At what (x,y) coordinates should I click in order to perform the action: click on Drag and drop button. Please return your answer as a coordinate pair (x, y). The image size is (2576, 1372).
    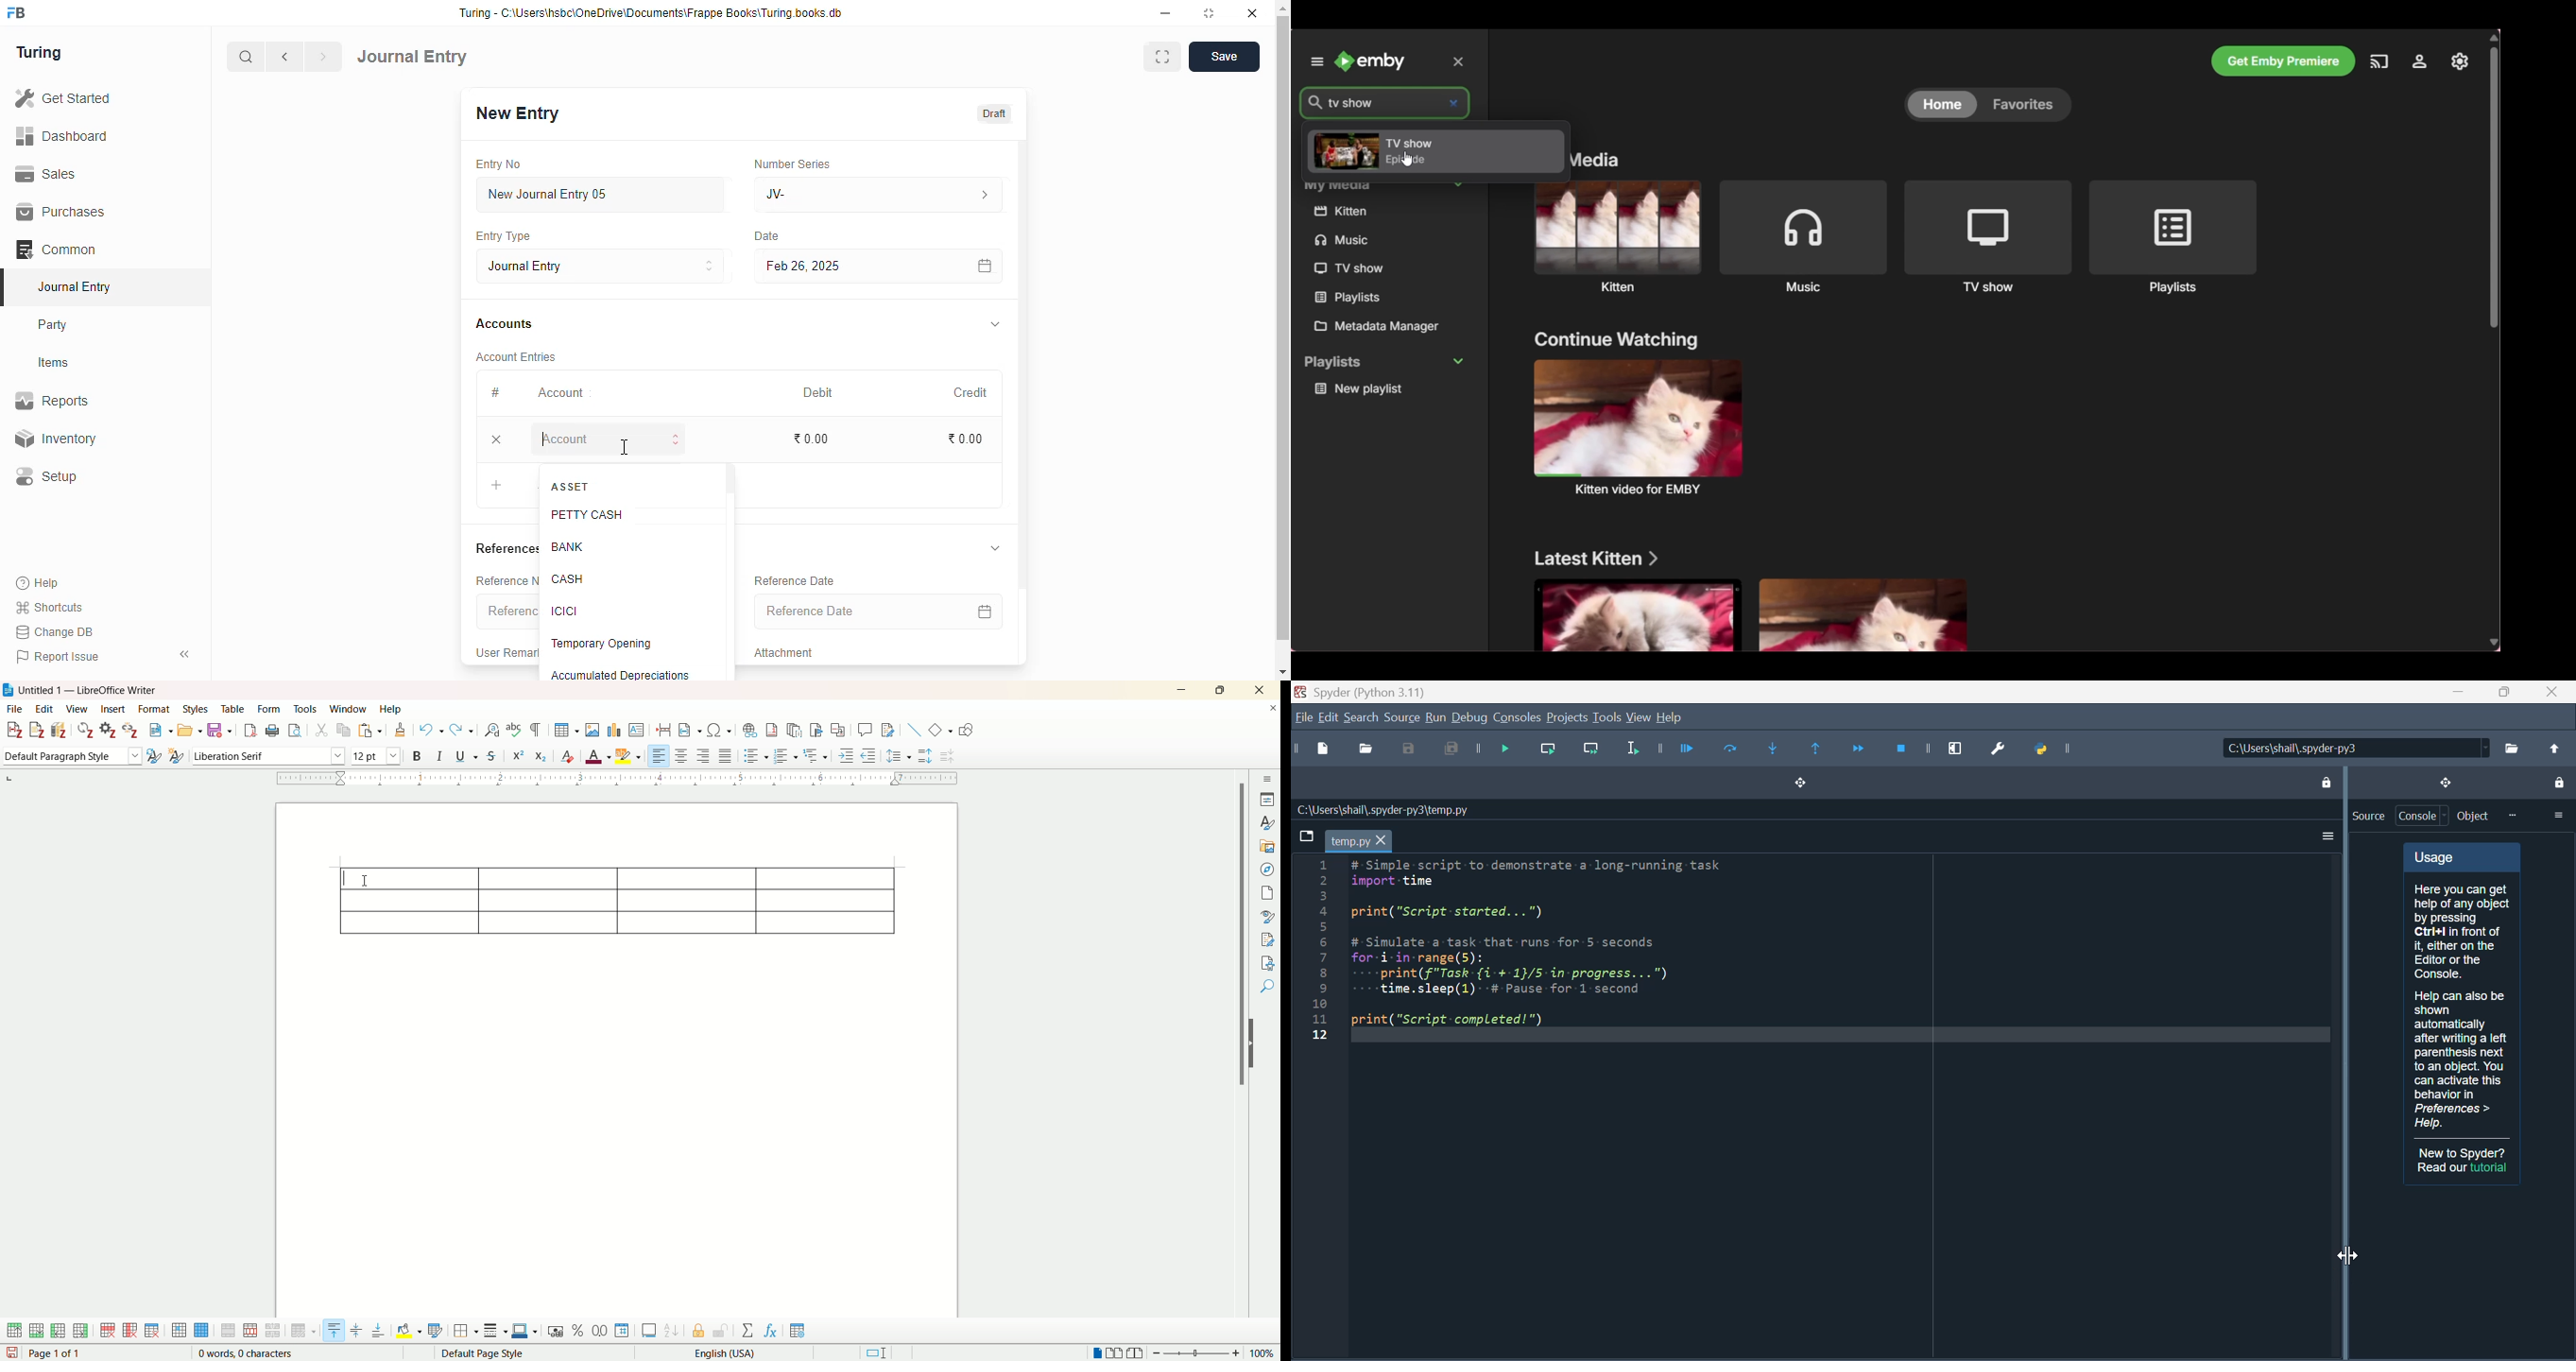
    Looking at the image, I should click on (1798, 784).